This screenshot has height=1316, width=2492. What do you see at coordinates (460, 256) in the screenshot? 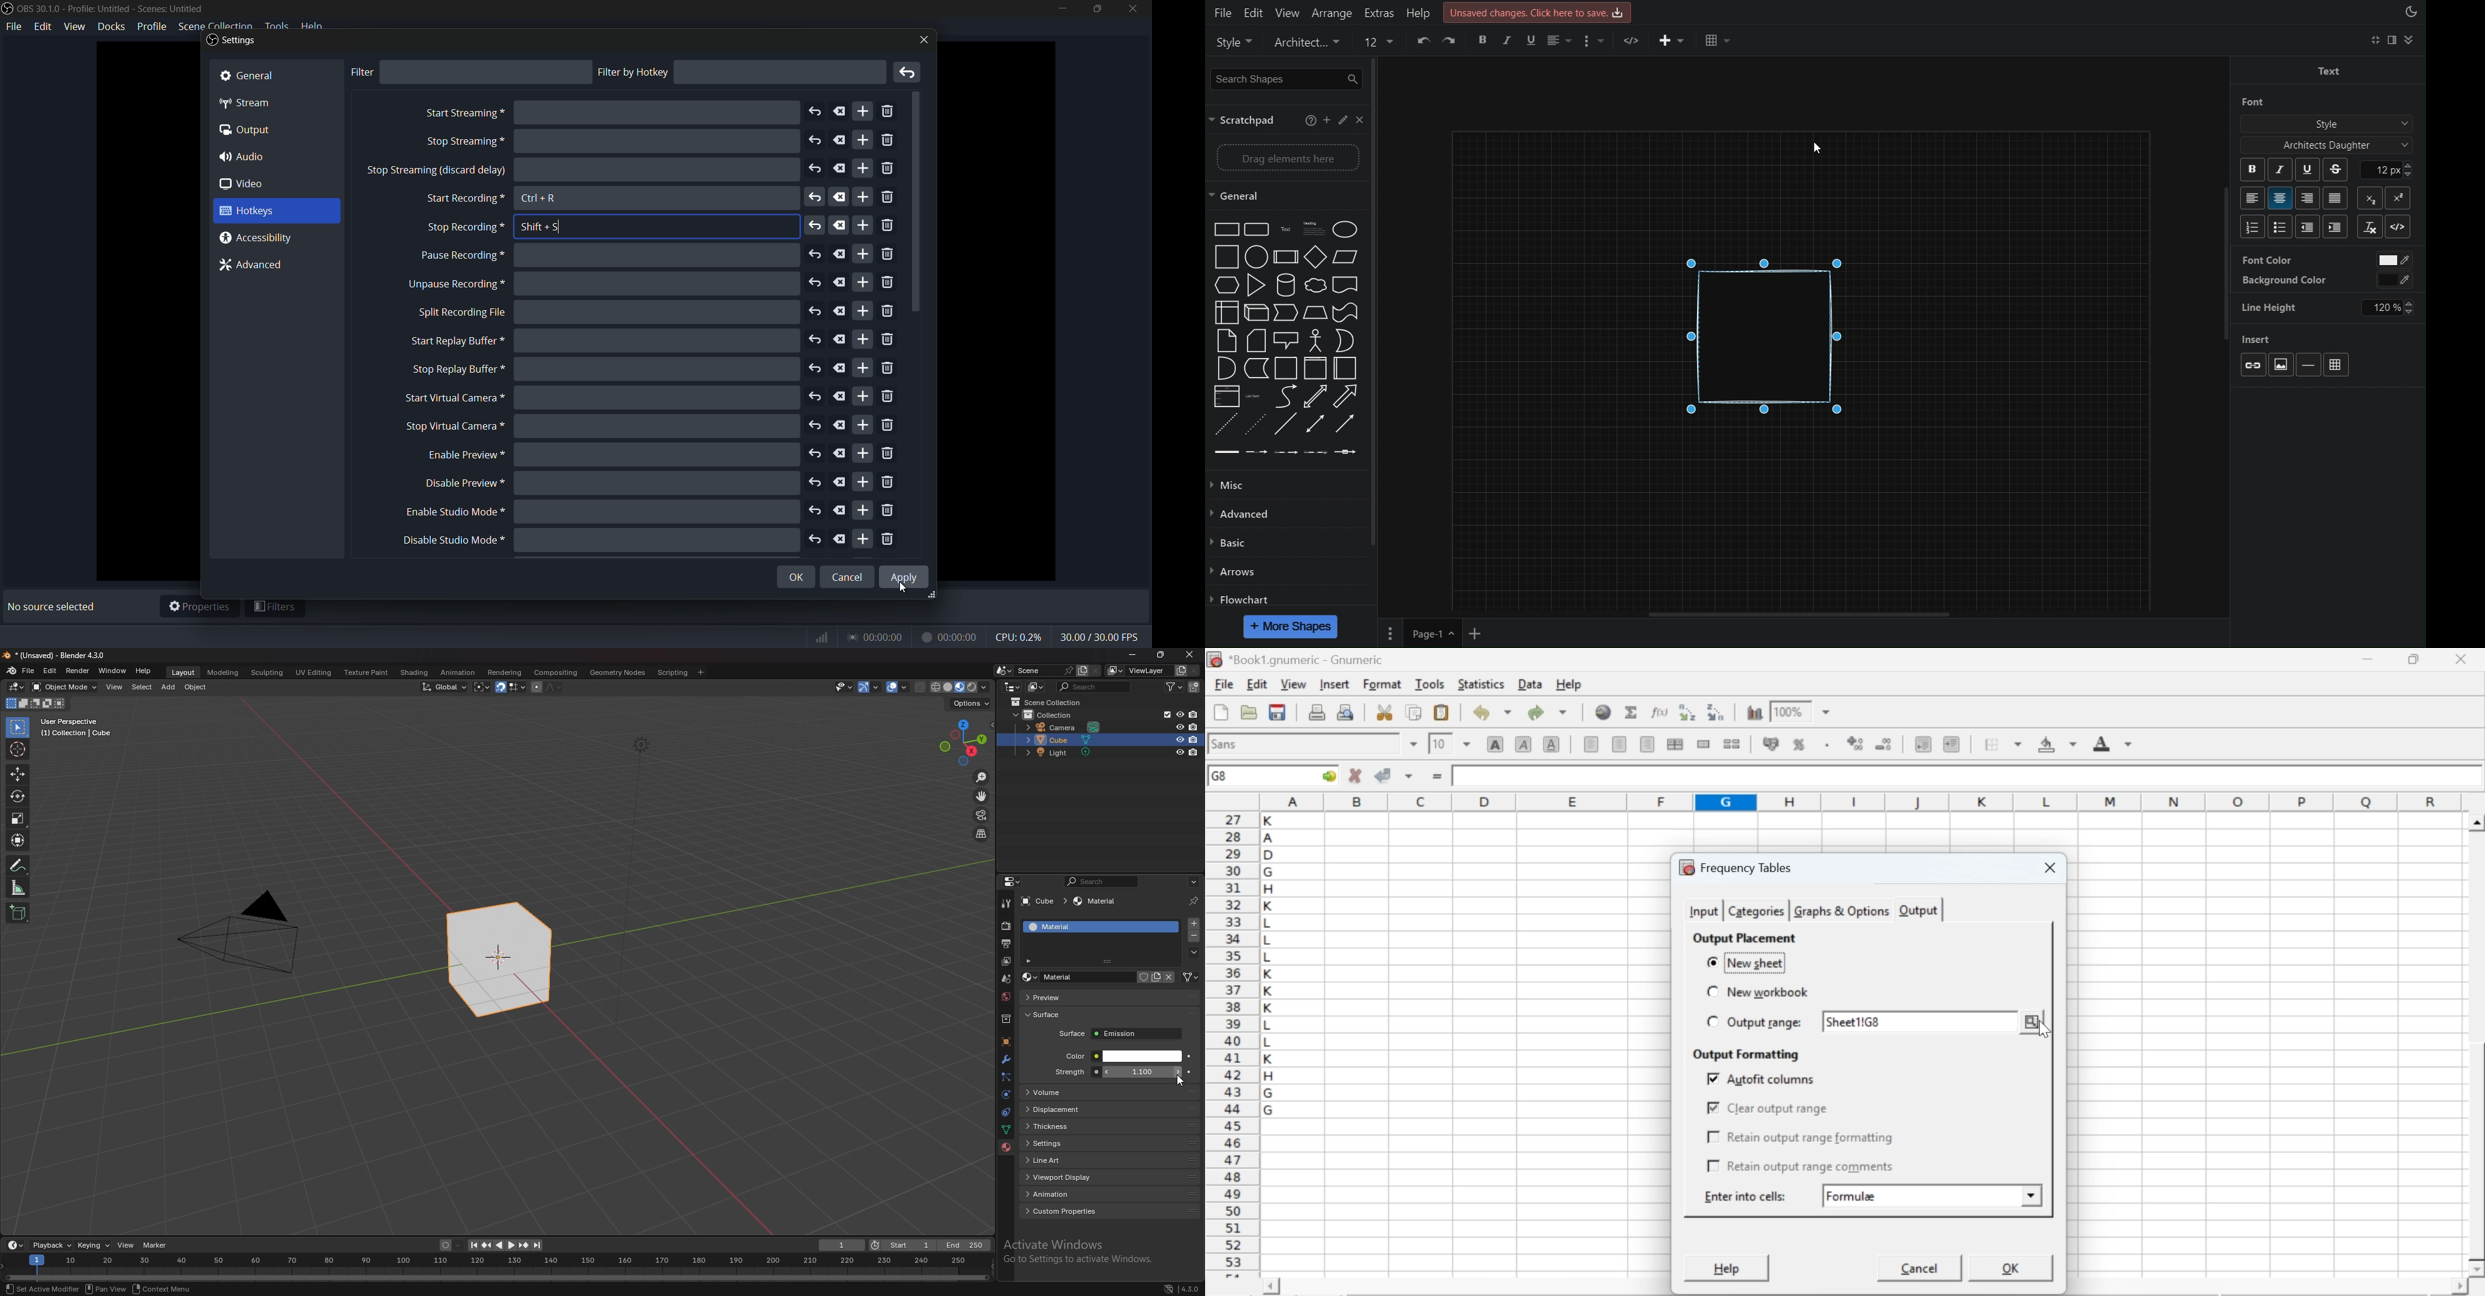
I see `pause recording` at bounding box center [460, 256].